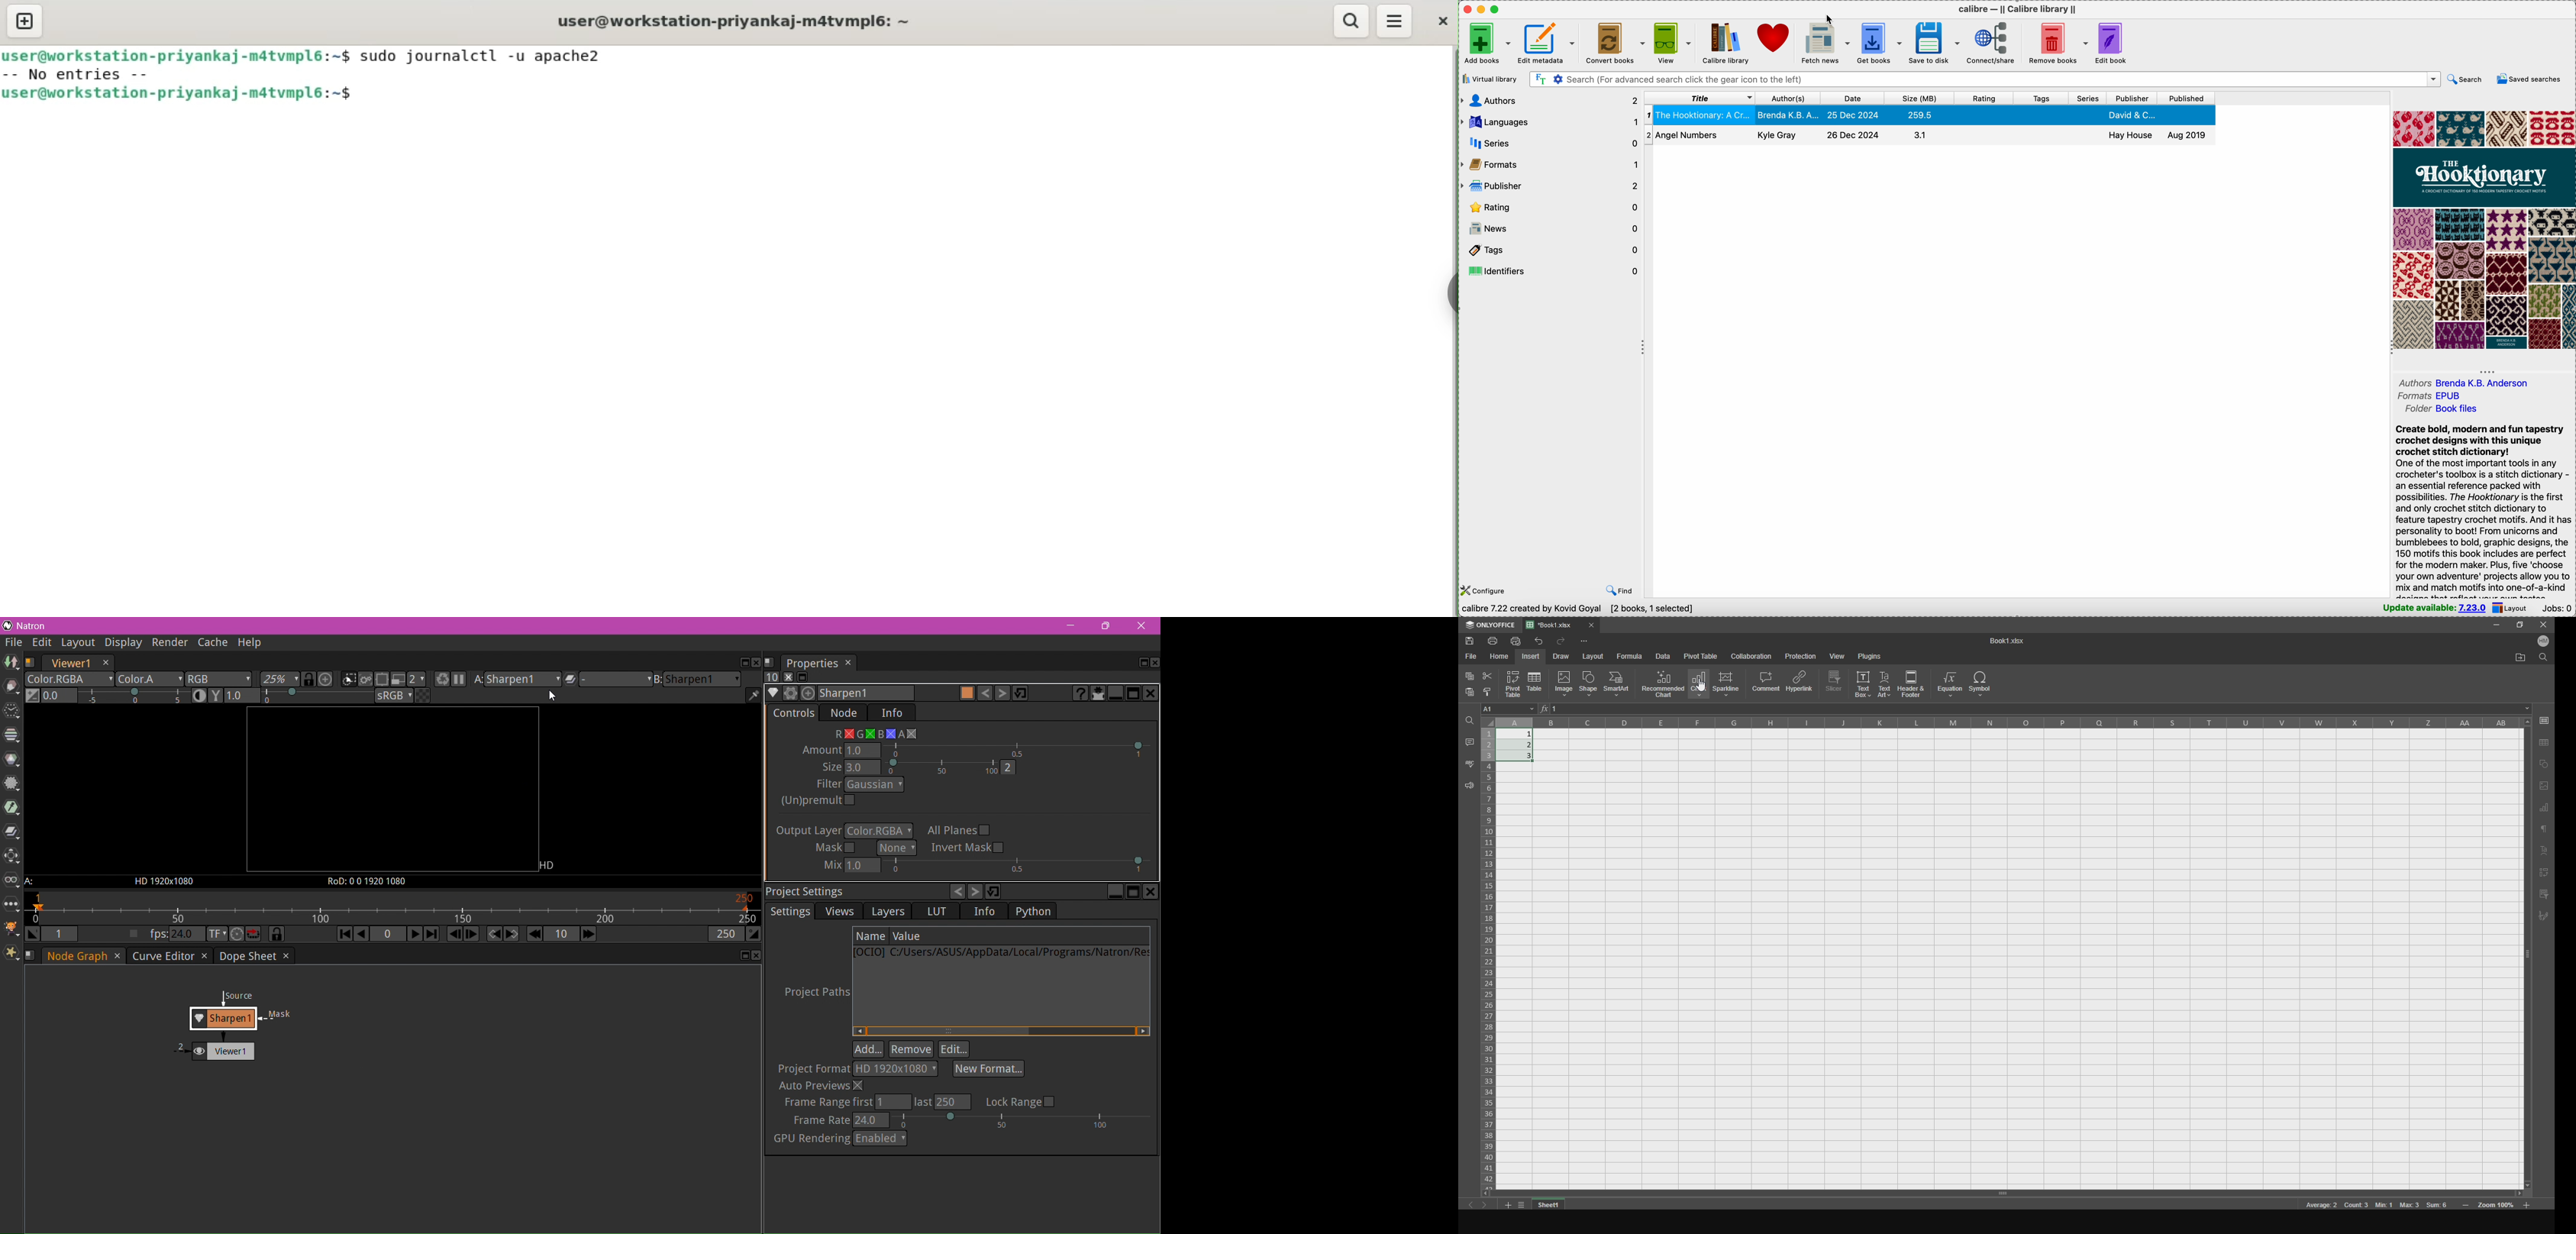 Image resolution: width=2576 pixels, height=1260 pixels. What do you see at coordinates (1706, 687) in the screenshot?
I see `cursor` at bounding box center [1706, 687].